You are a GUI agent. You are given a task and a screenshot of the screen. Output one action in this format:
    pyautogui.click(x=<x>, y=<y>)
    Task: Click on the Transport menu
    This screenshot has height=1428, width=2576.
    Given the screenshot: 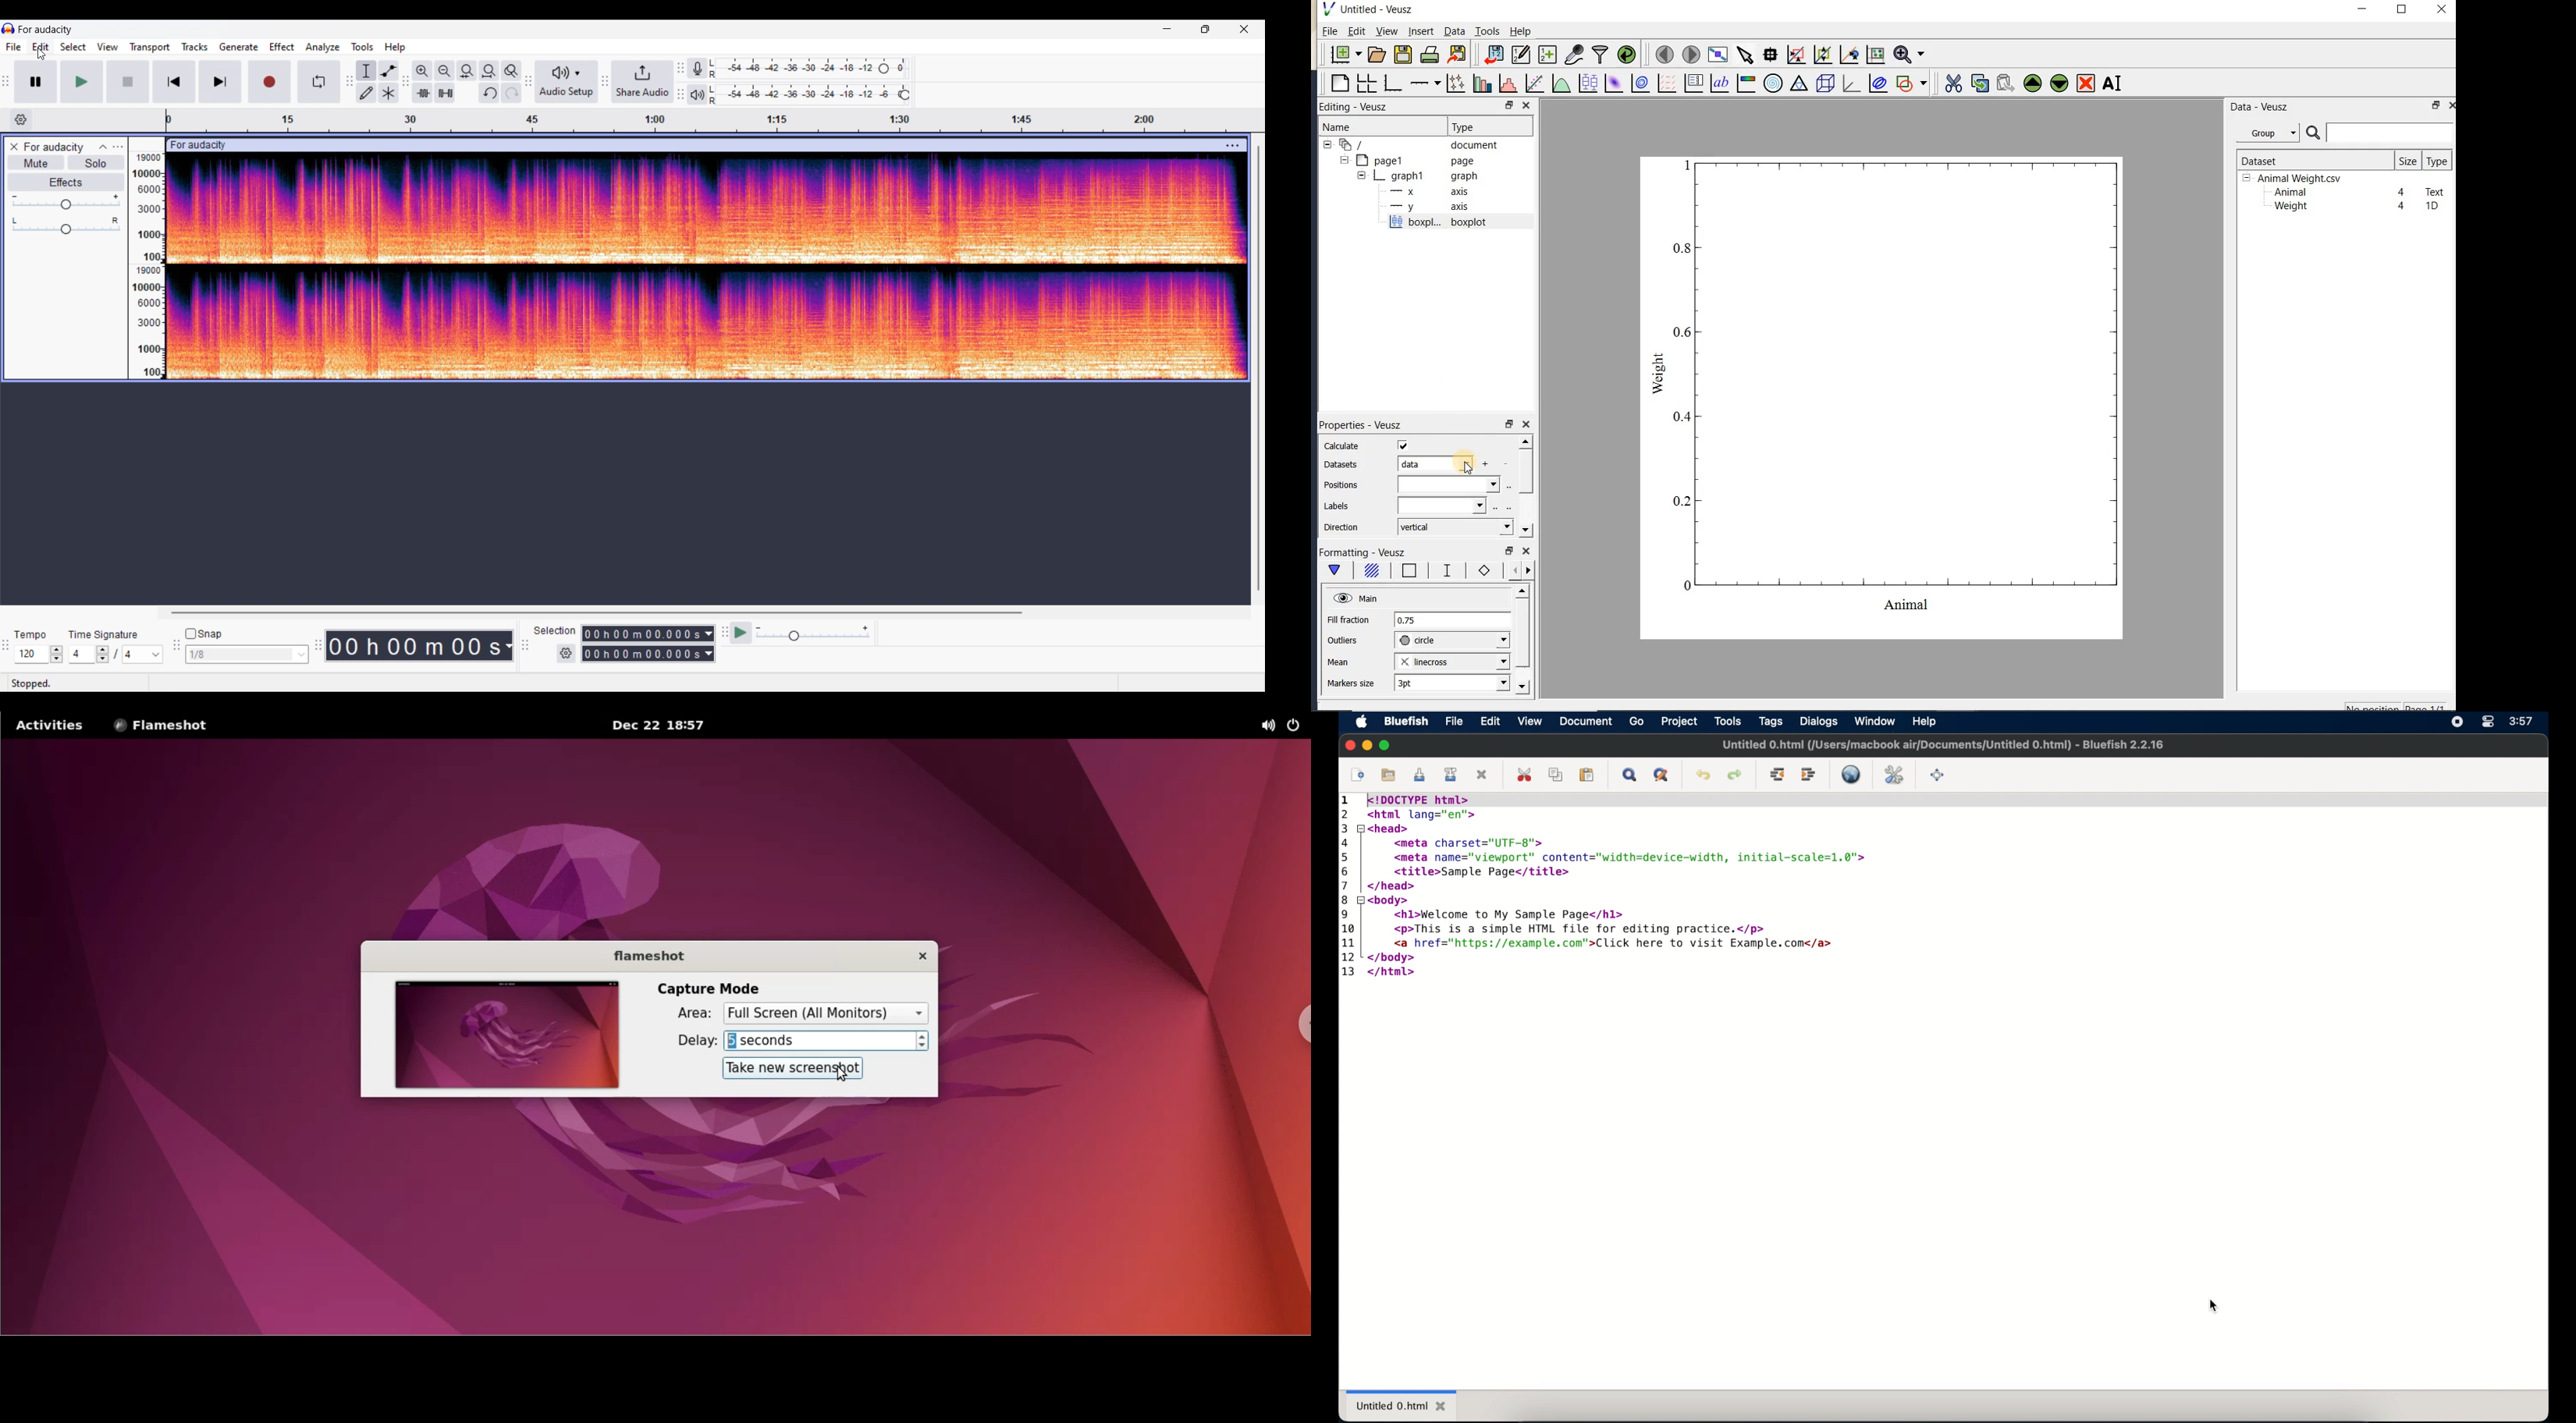 What is the action you would take?
    pyautogui.click(x=150, y=48)
    